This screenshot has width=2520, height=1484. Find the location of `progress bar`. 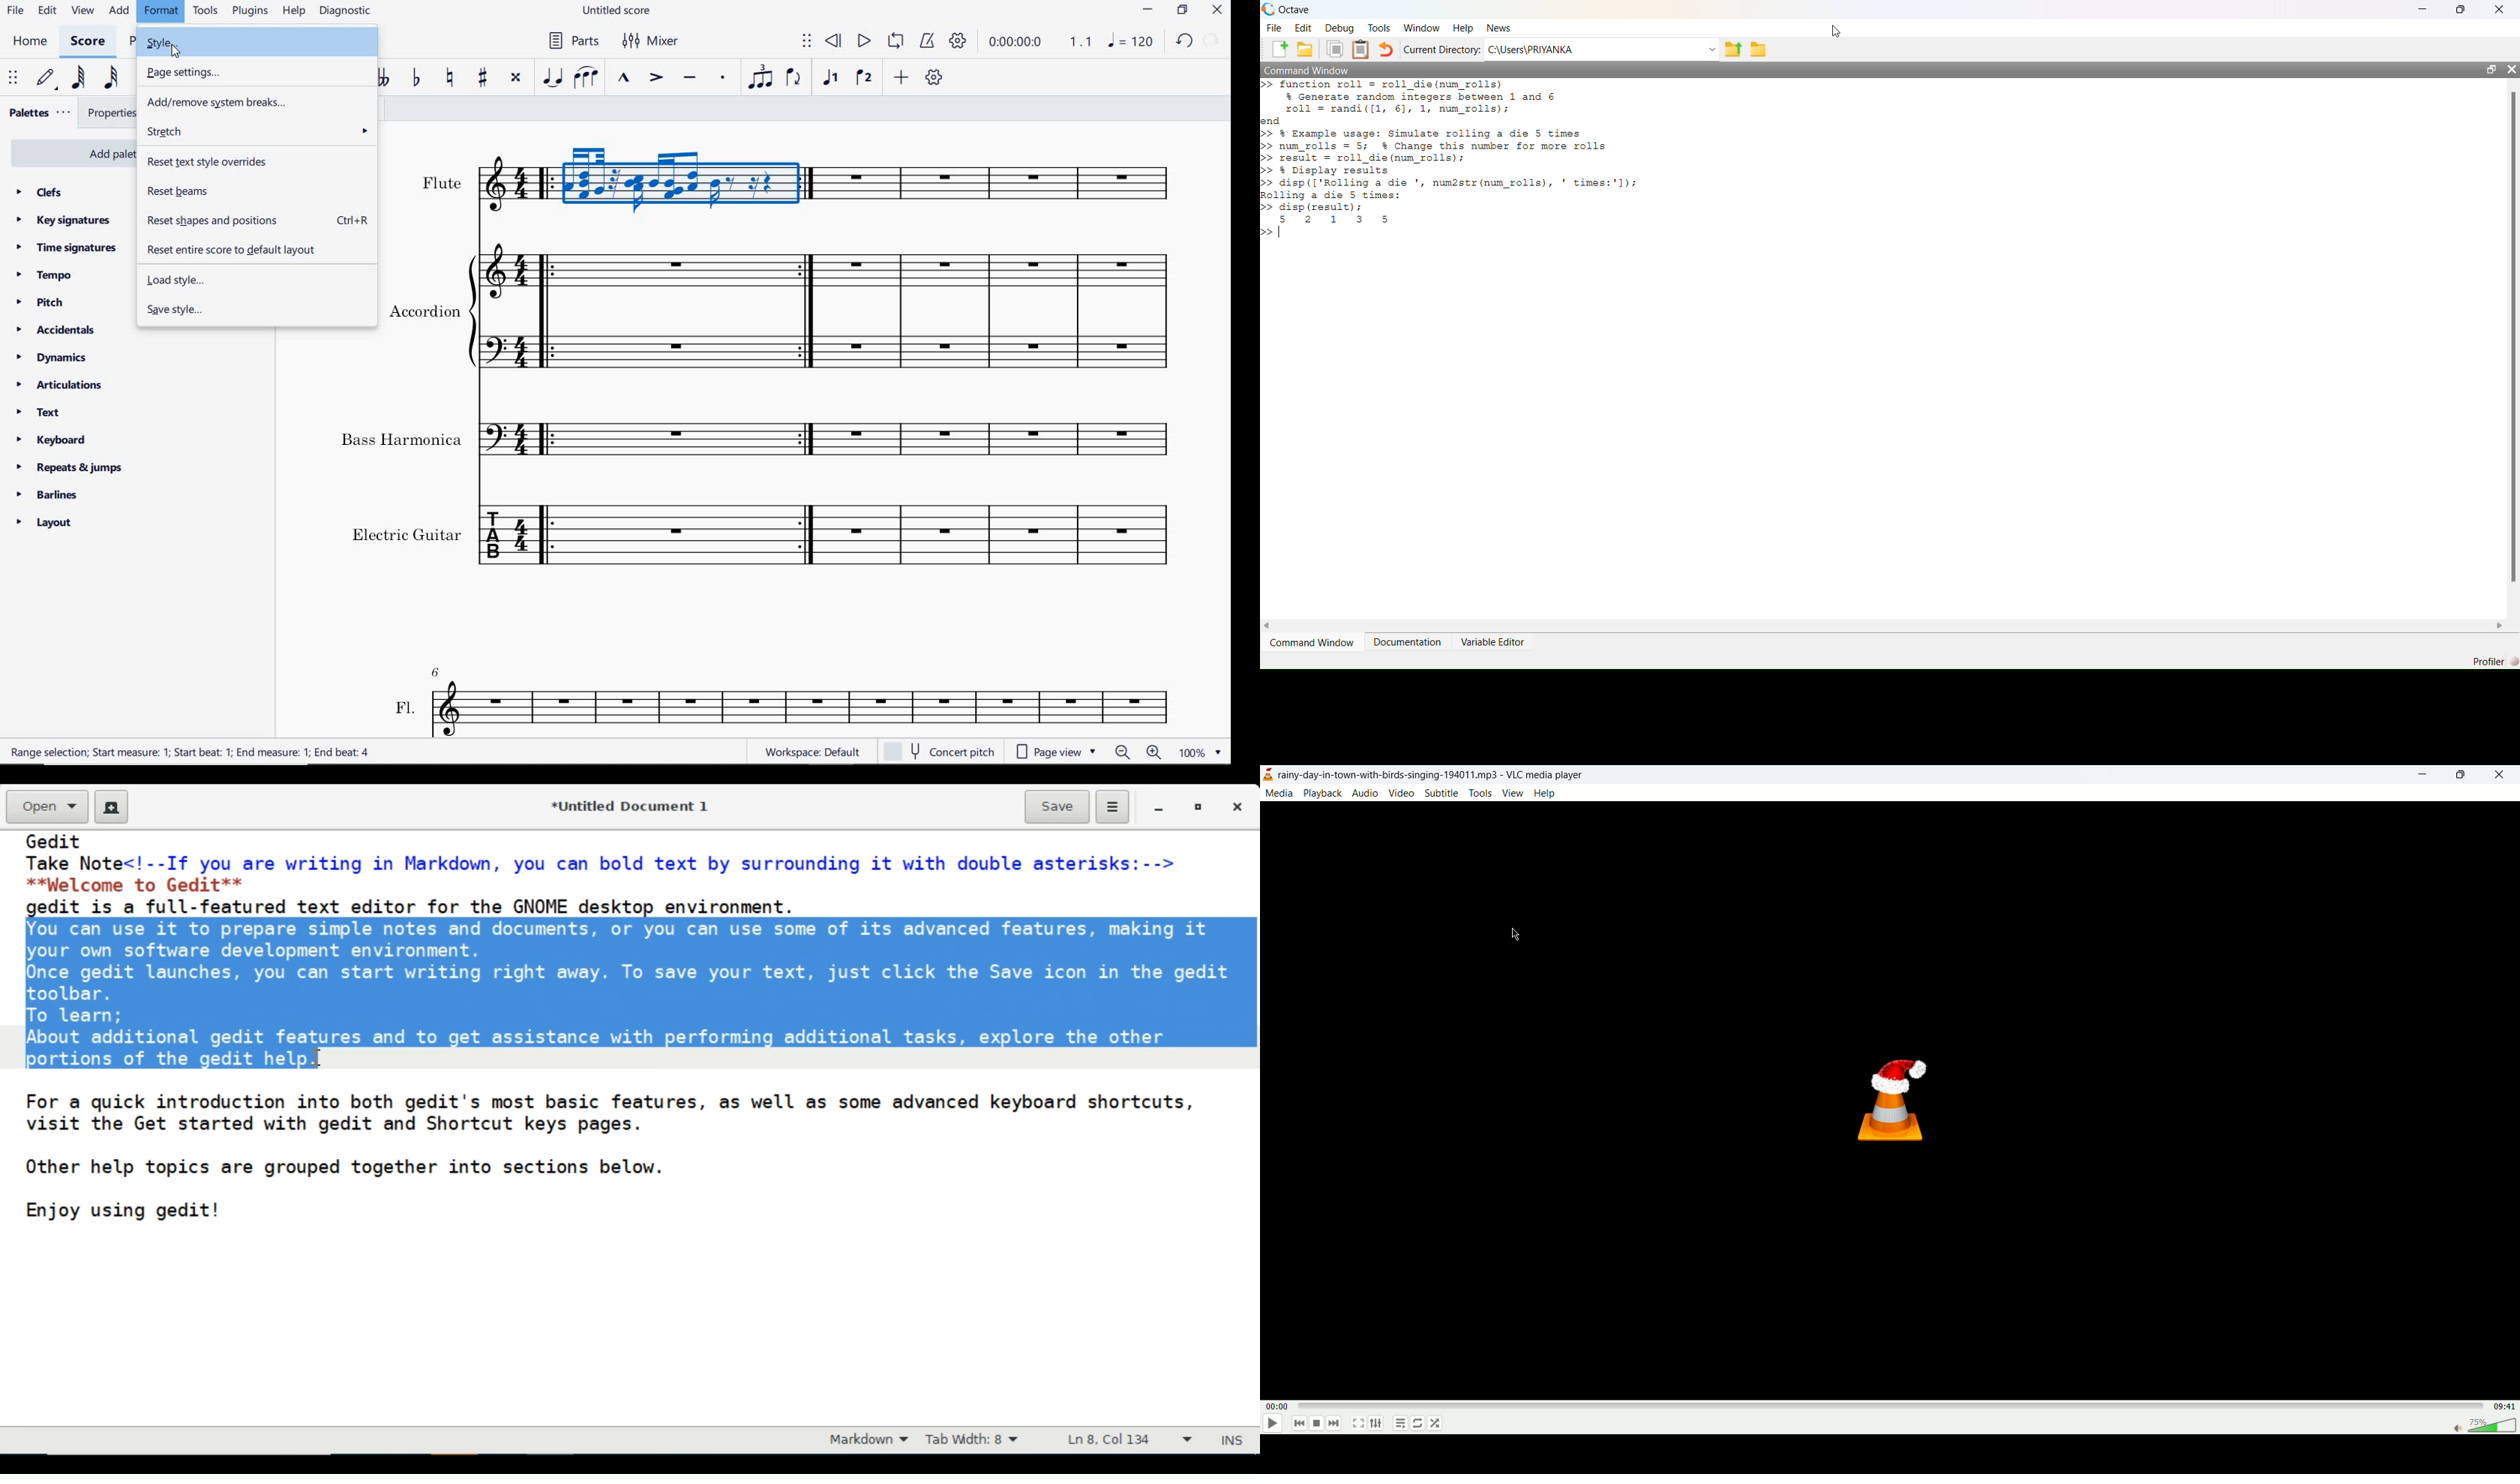

progress bar is located at coordinates (1888, 1406).